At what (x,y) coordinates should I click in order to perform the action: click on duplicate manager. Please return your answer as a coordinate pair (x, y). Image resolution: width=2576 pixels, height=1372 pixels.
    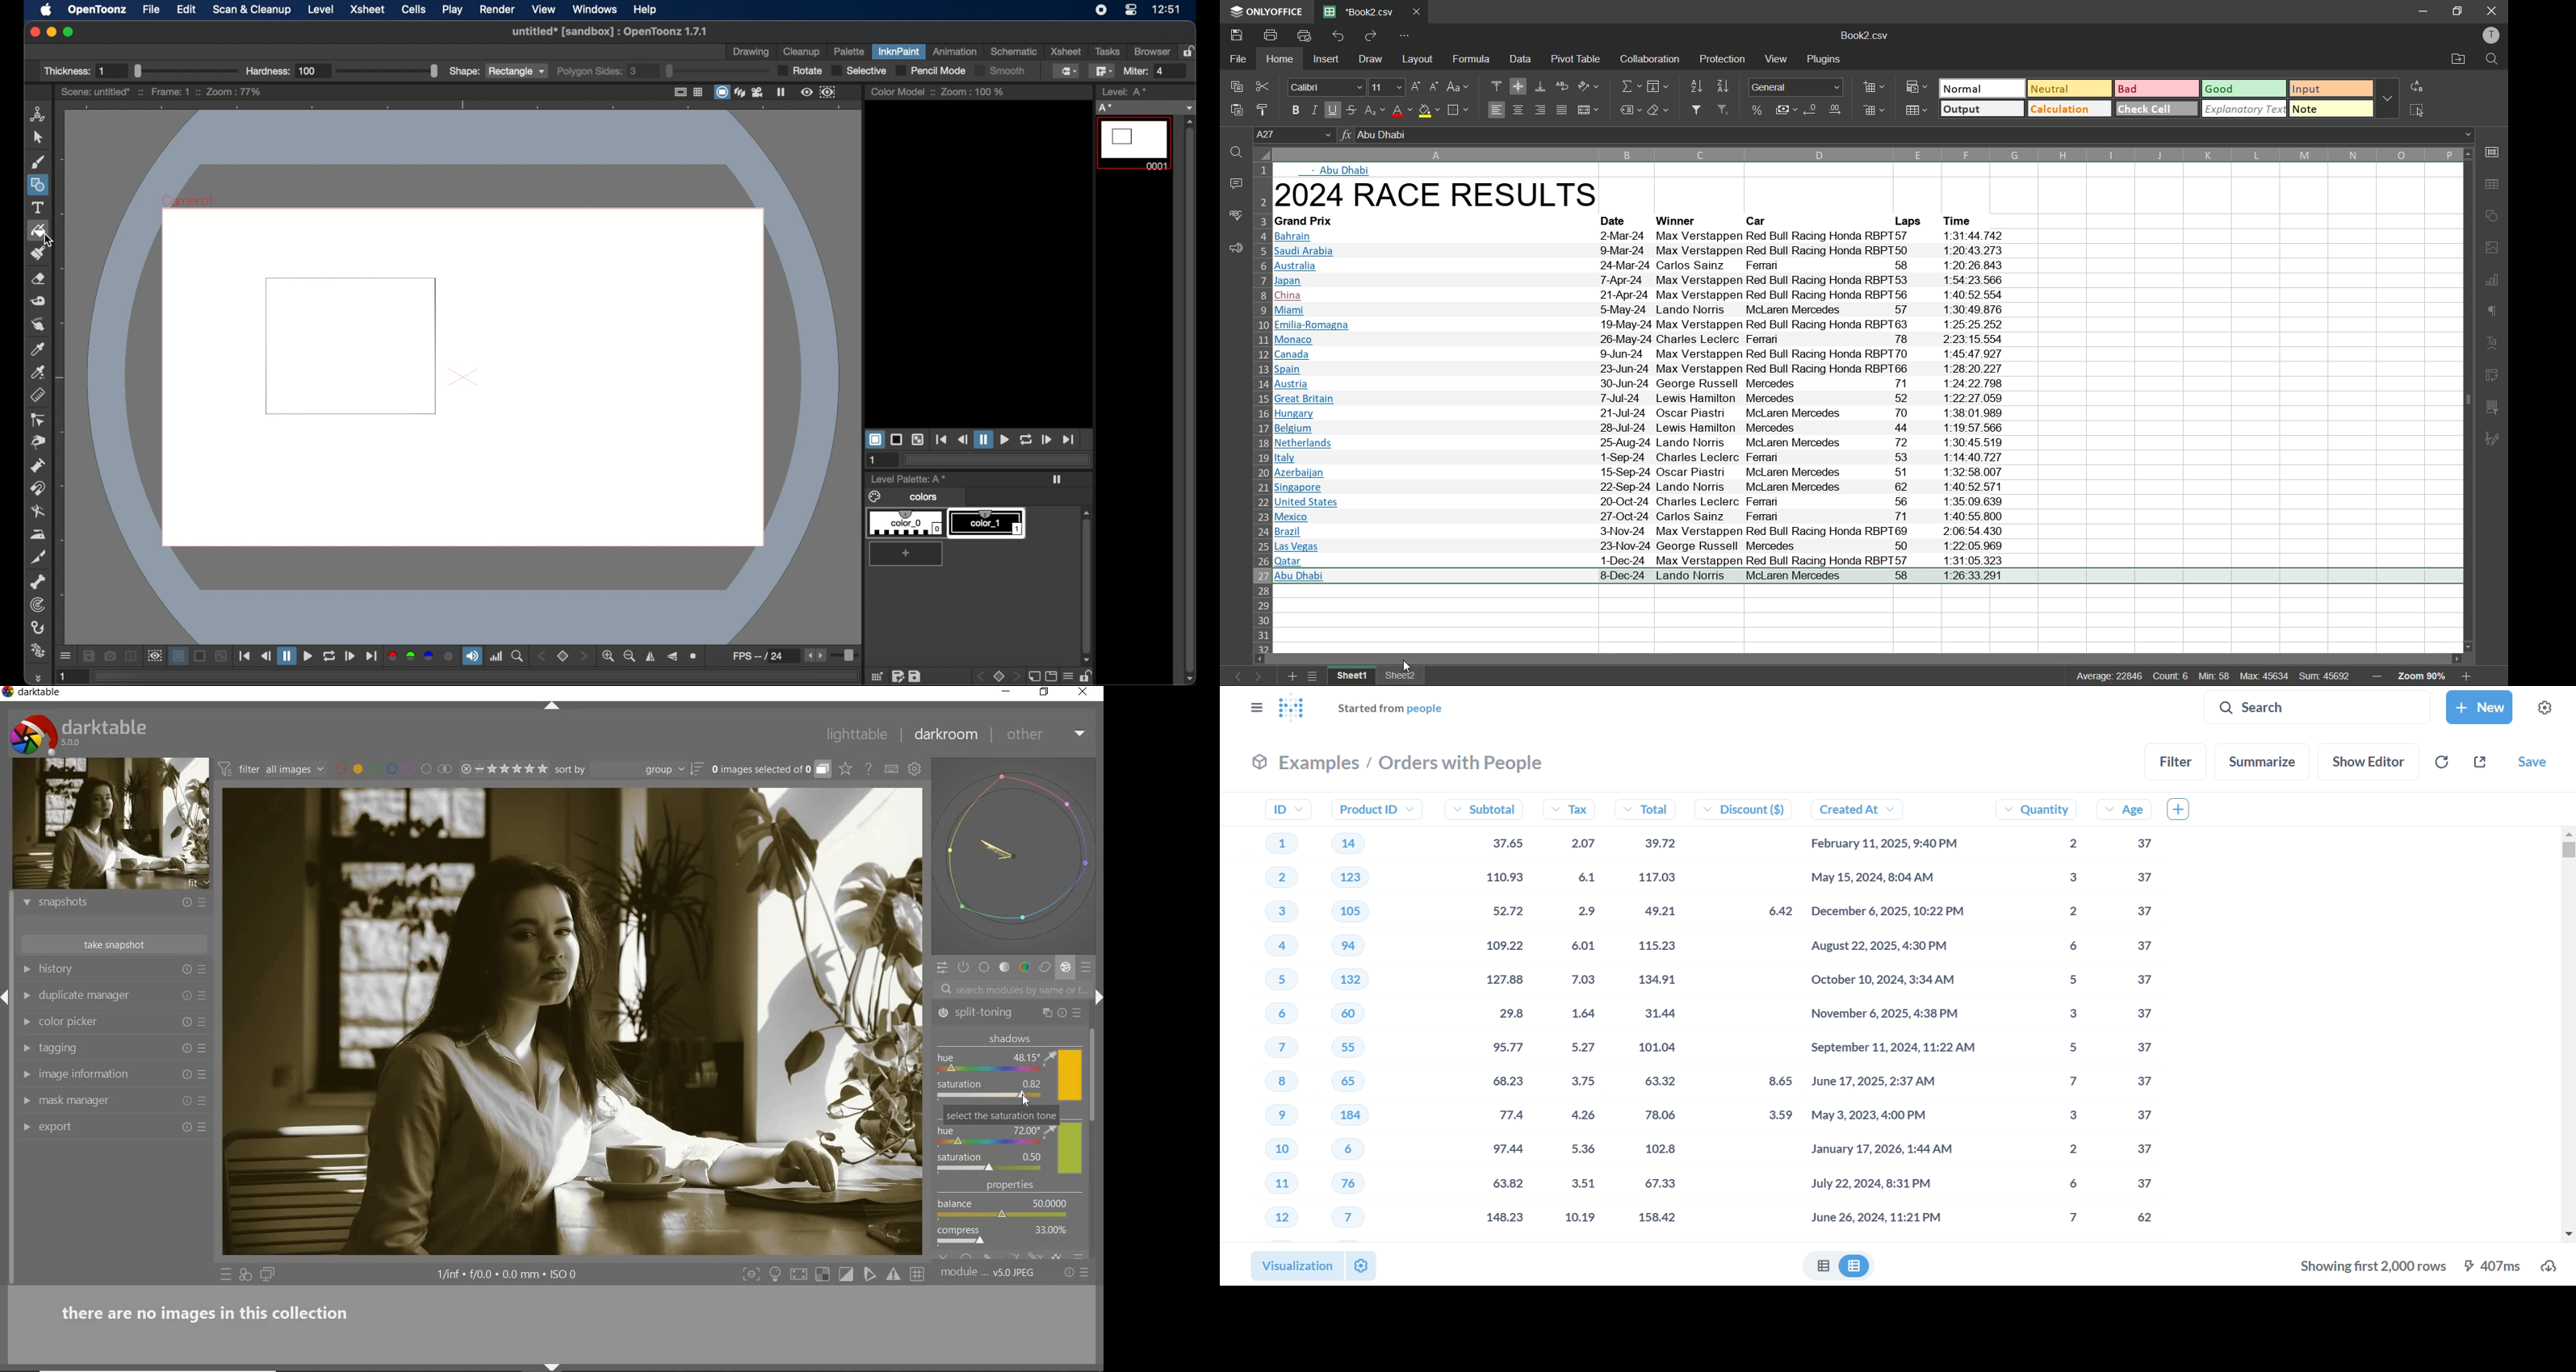
    Looking at the image, I should click on (105, 996).